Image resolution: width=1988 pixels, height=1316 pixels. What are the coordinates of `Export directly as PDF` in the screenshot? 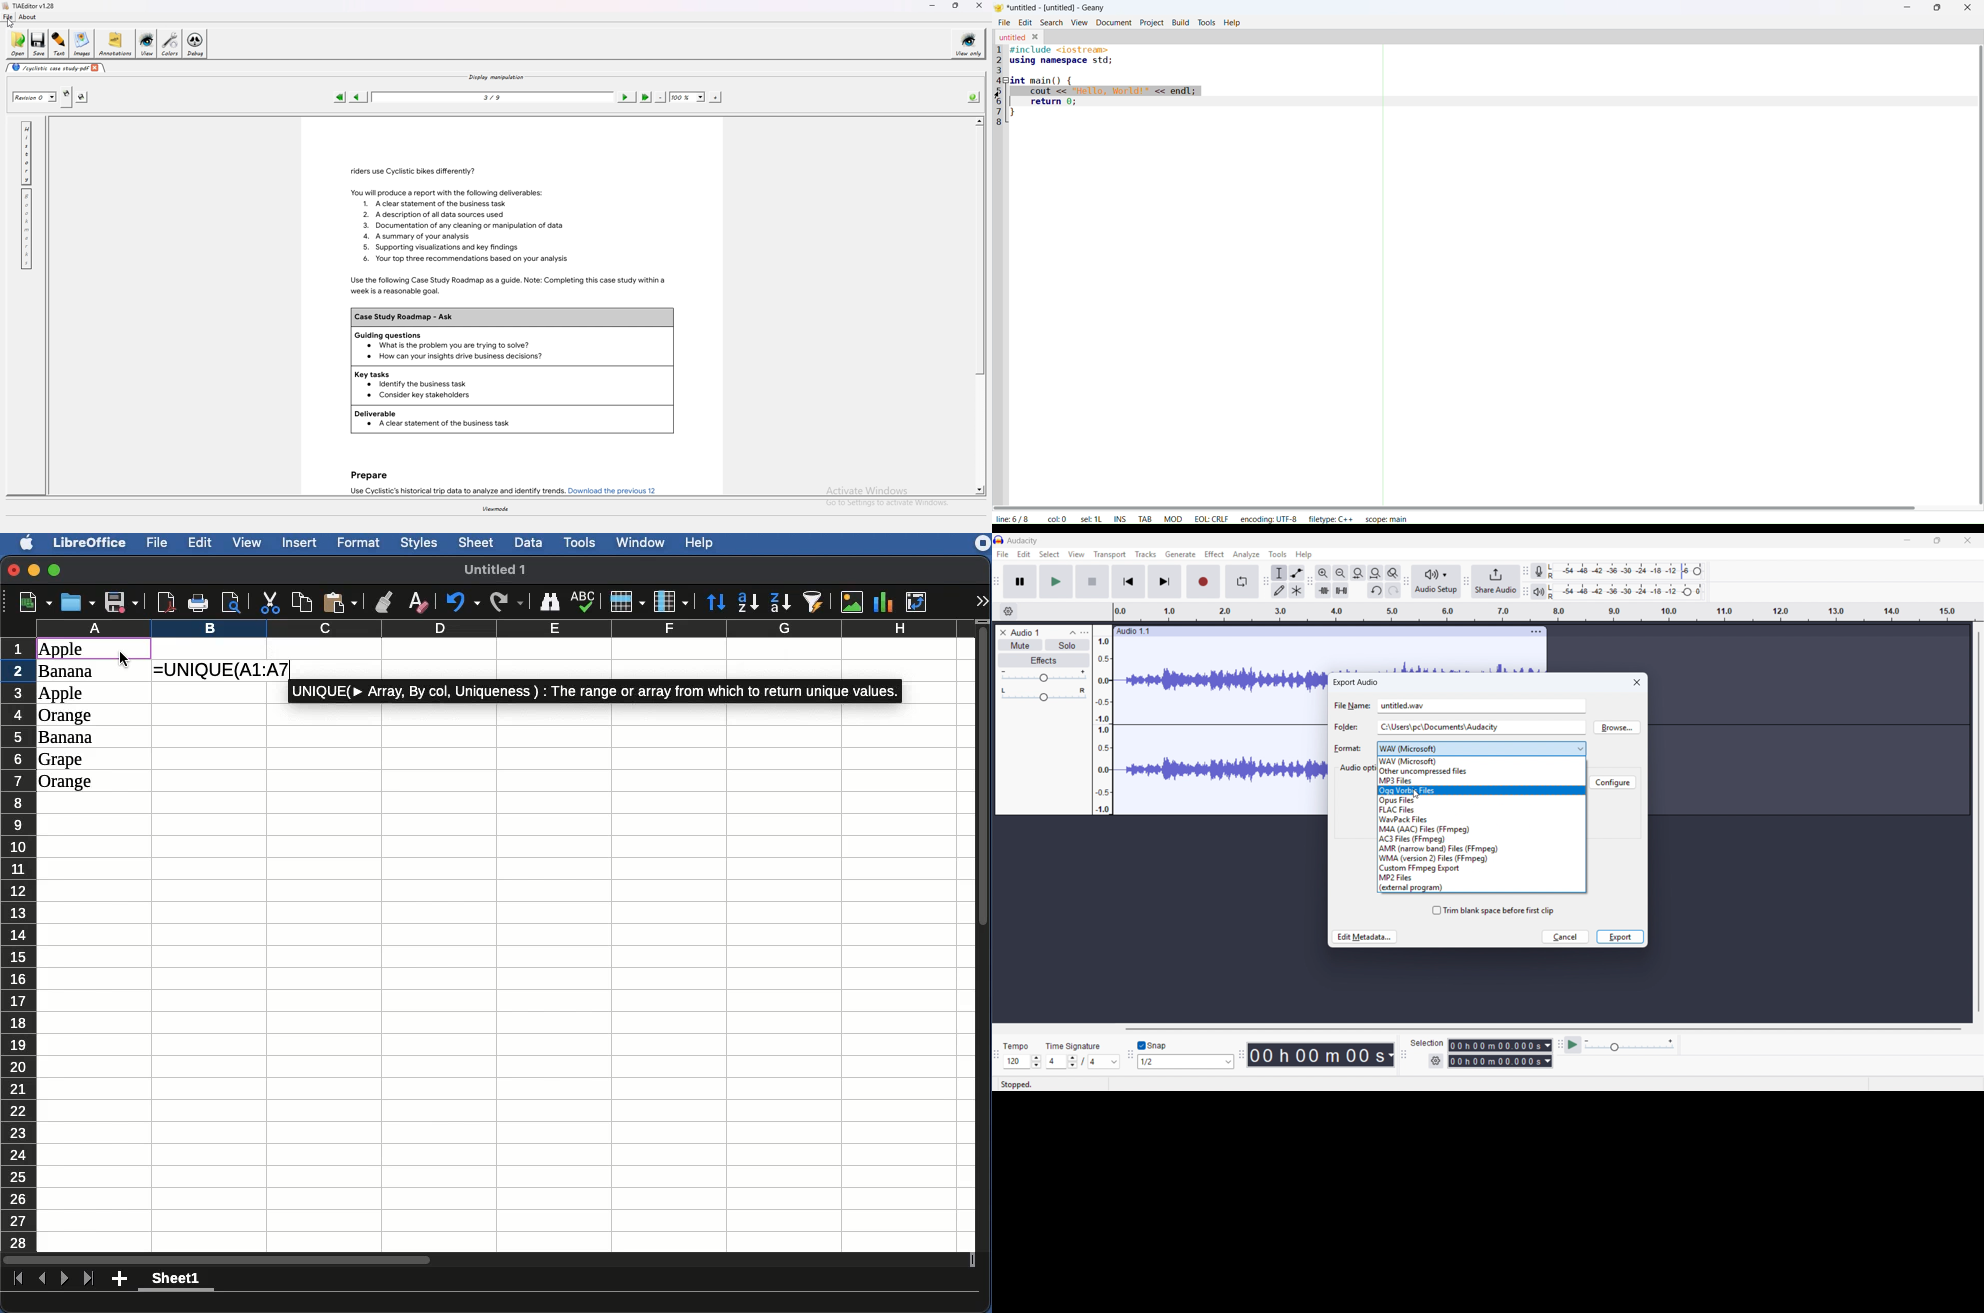 It's located at (167, 601).